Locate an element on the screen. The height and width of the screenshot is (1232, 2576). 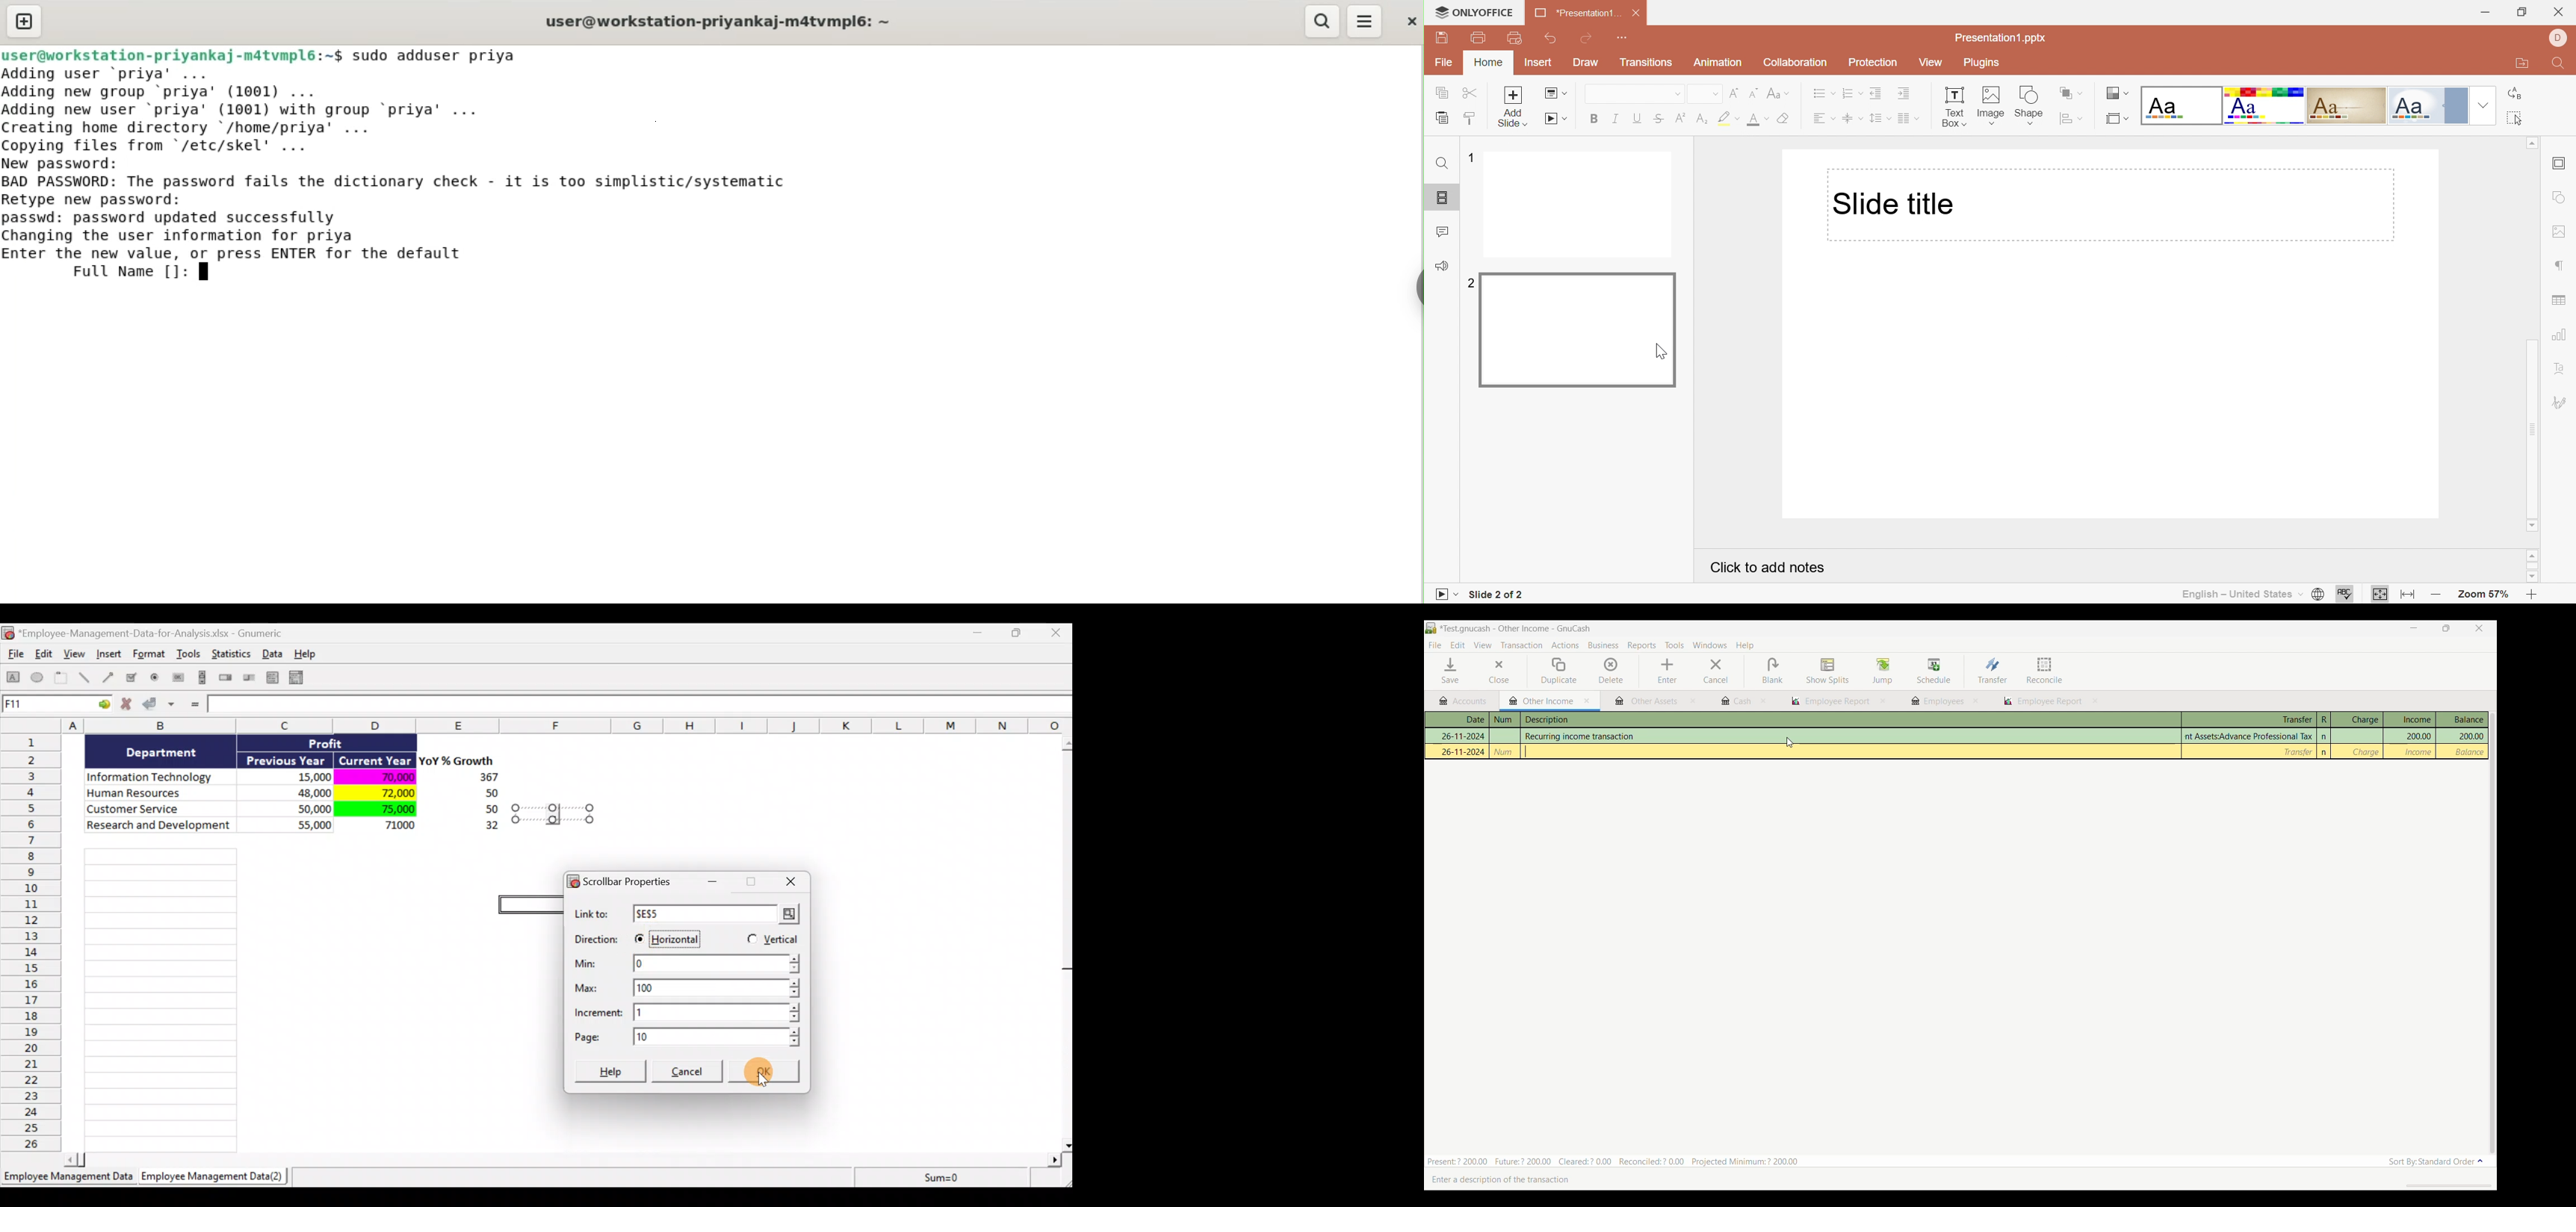
Help is located at coordinates (612, 1070).